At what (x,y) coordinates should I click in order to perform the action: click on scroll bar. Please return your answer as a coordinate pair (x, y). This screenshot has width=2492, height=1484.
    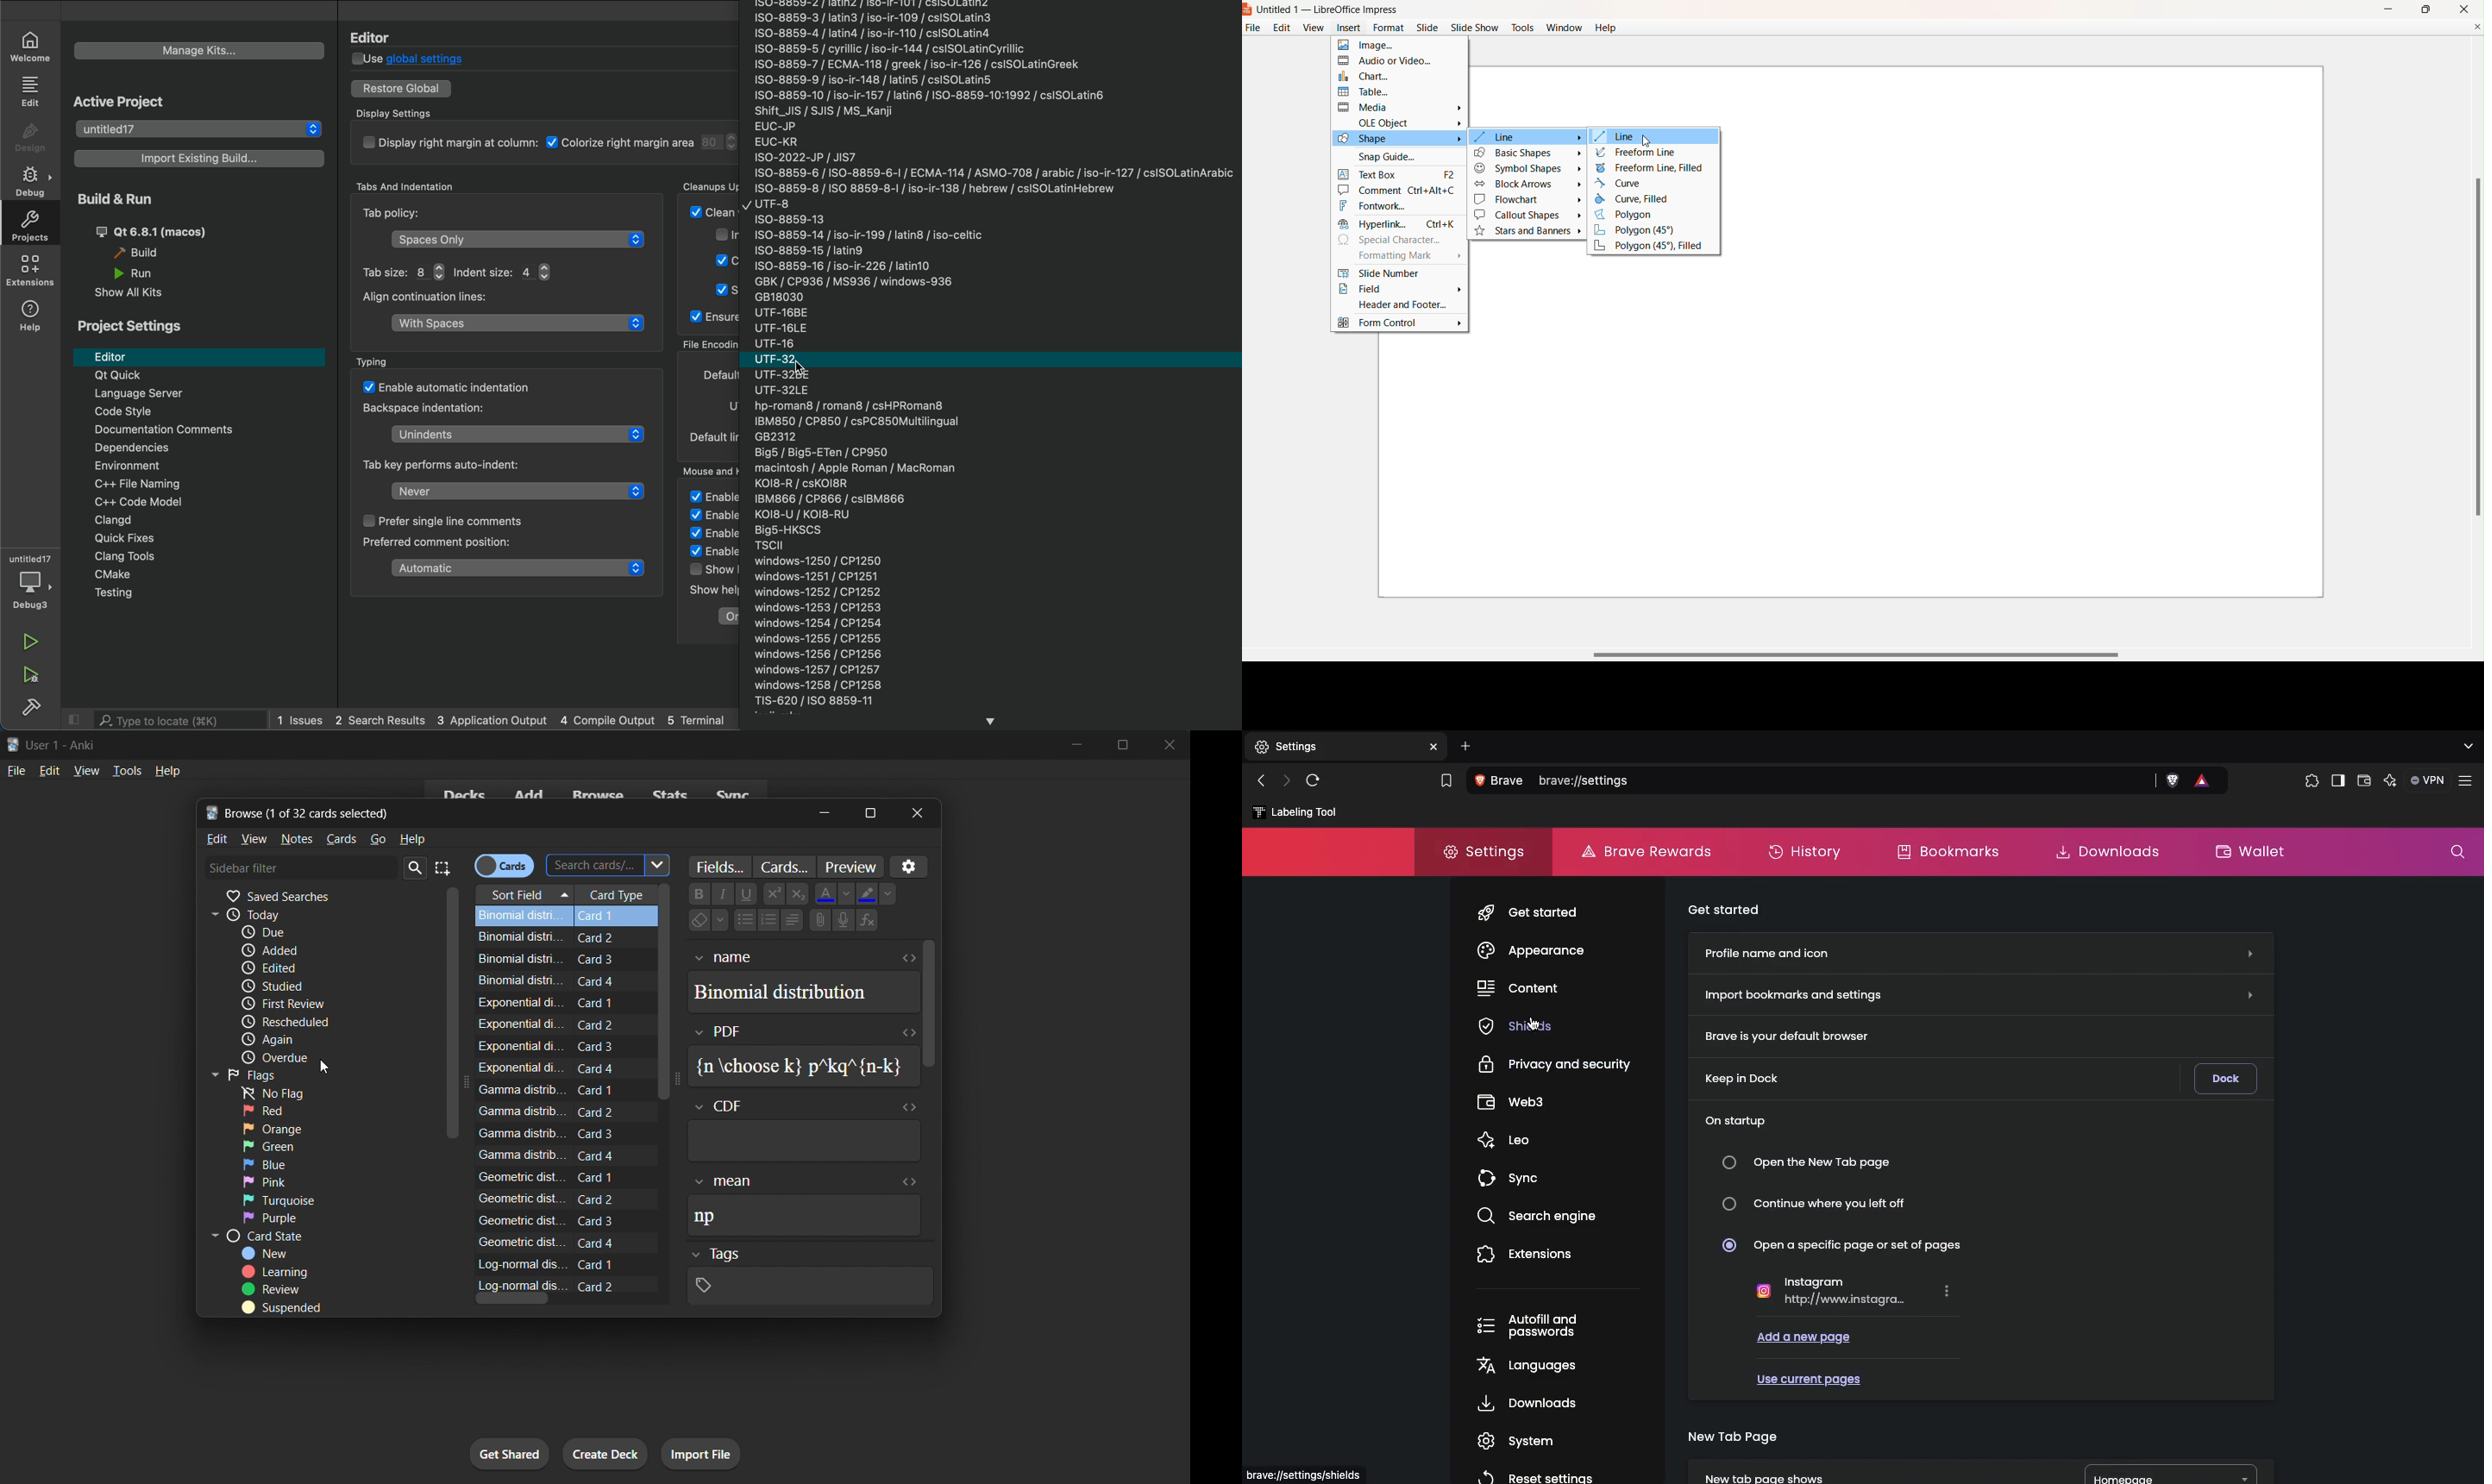
    Looking at the image, I should click on (668, 1086).